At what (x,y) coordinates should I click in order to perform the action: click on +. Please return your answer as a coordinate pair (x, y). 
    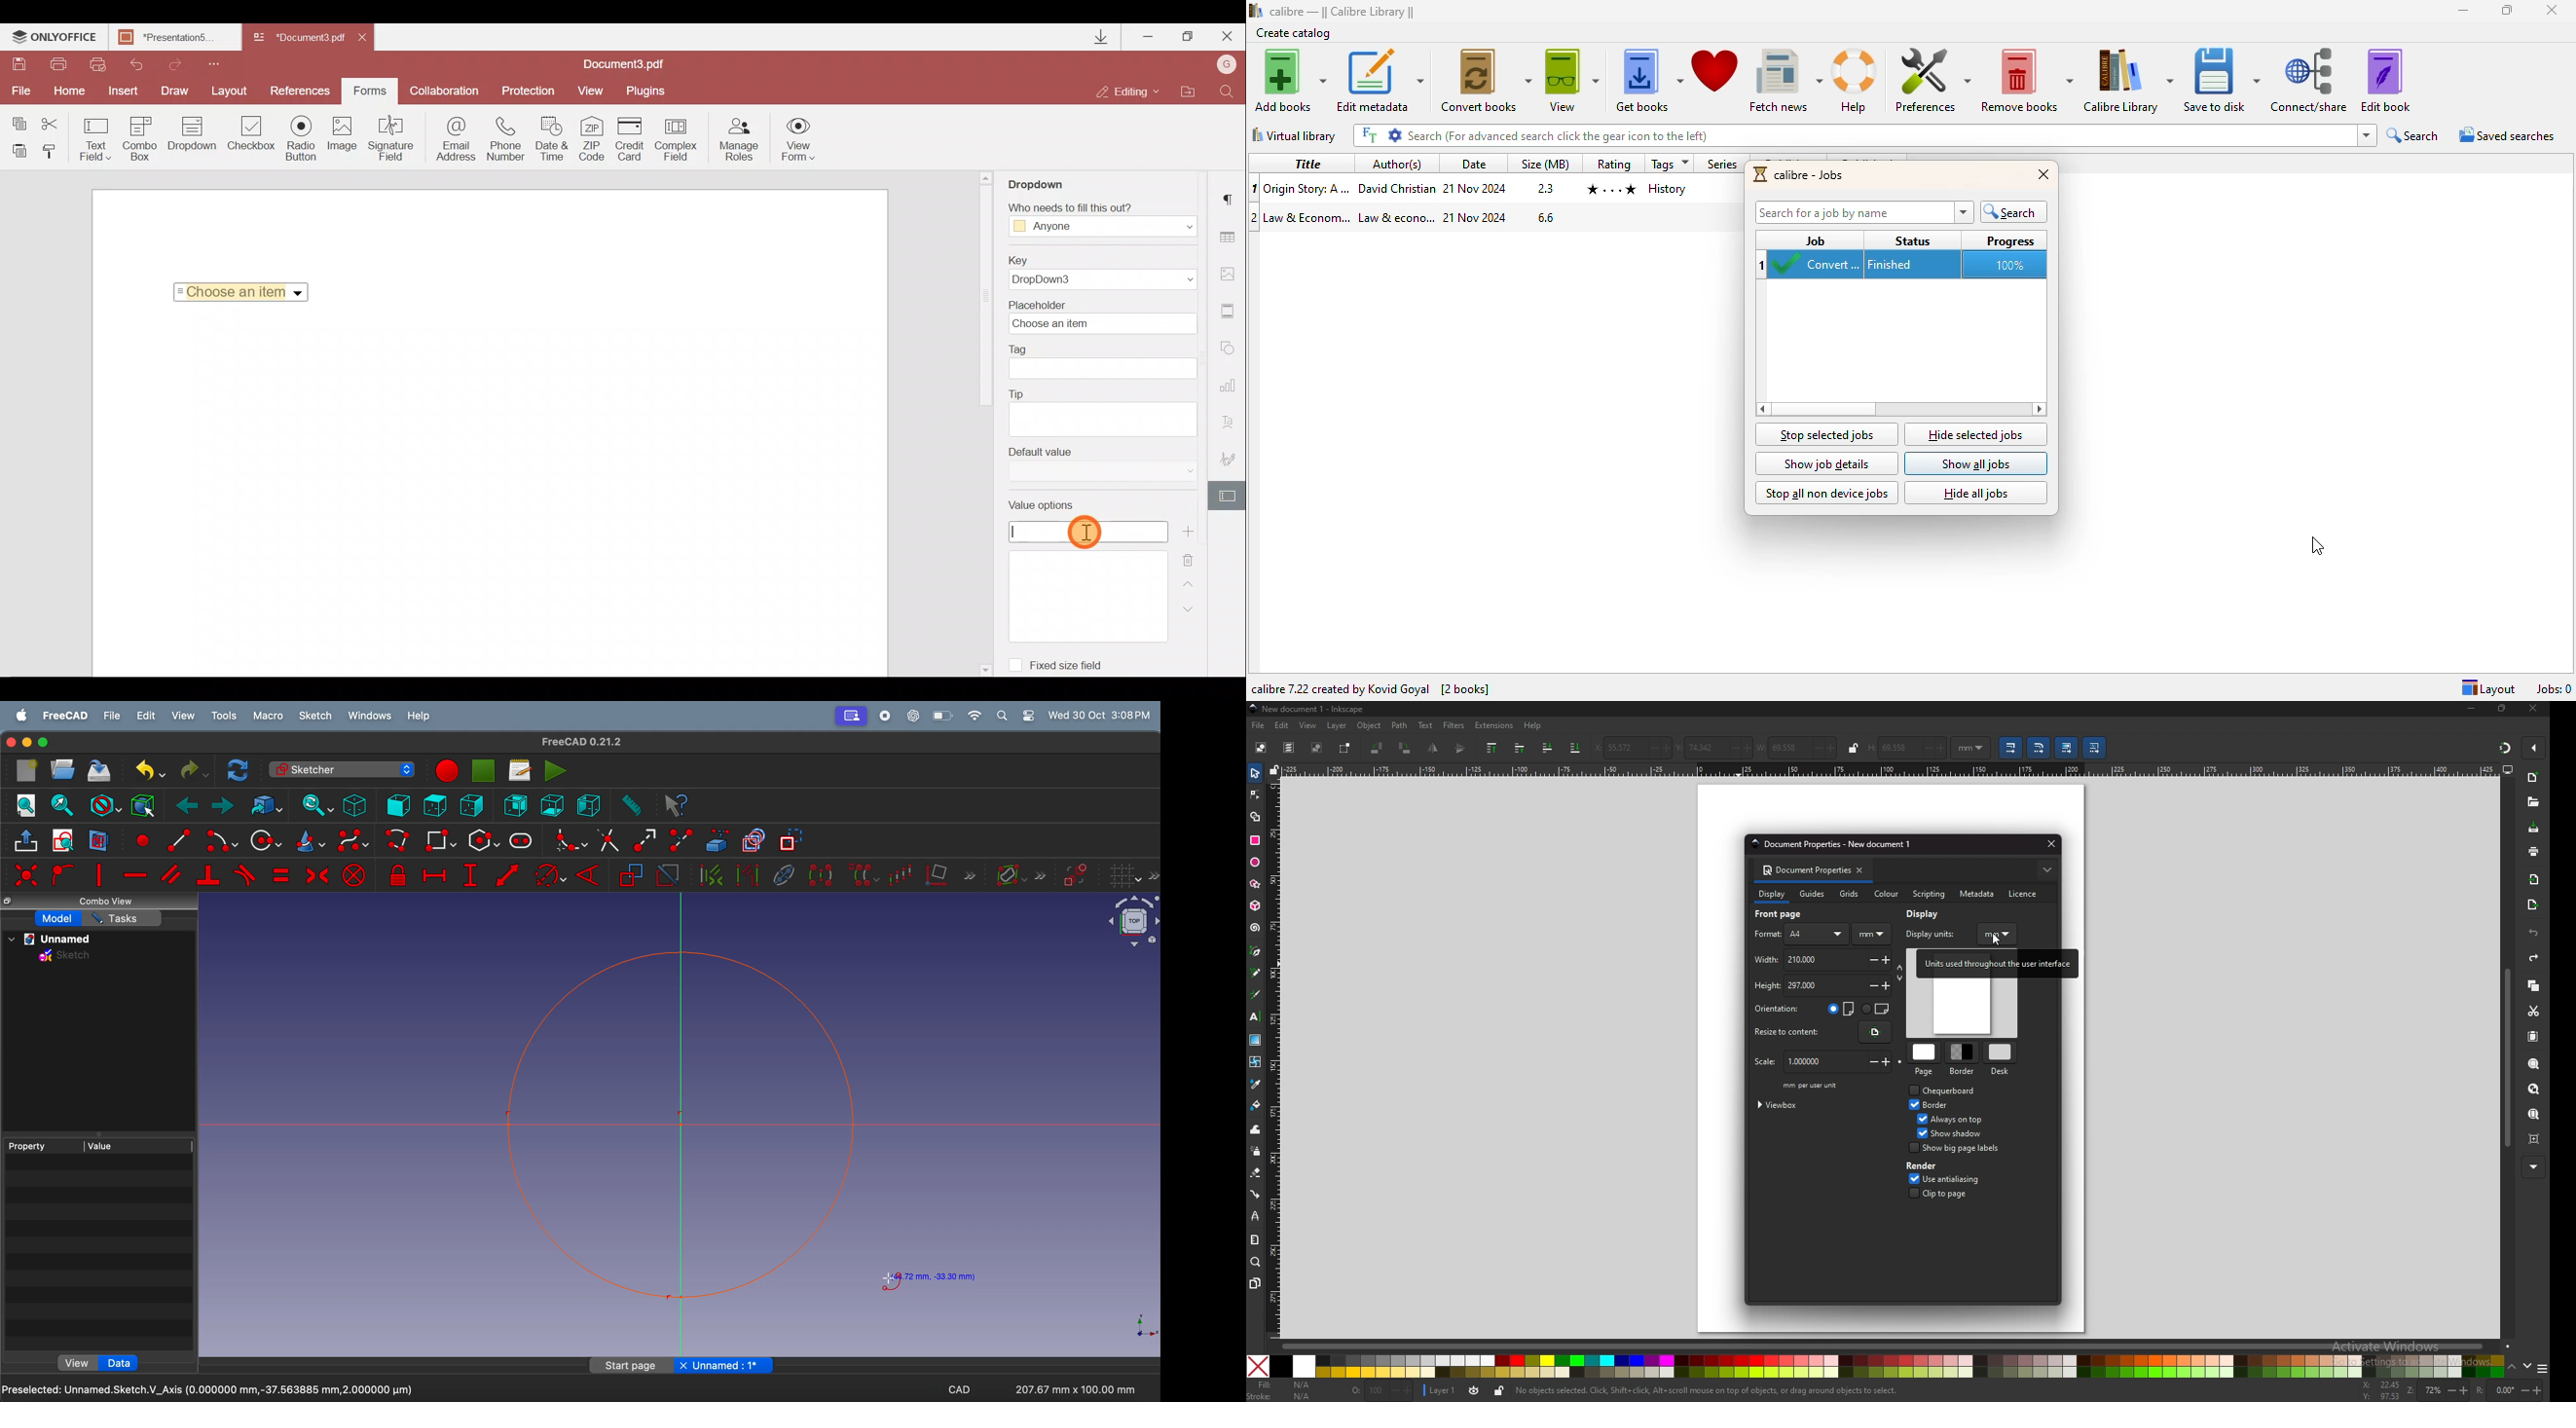
    Looking at the image, I should click on (2463, 1390).